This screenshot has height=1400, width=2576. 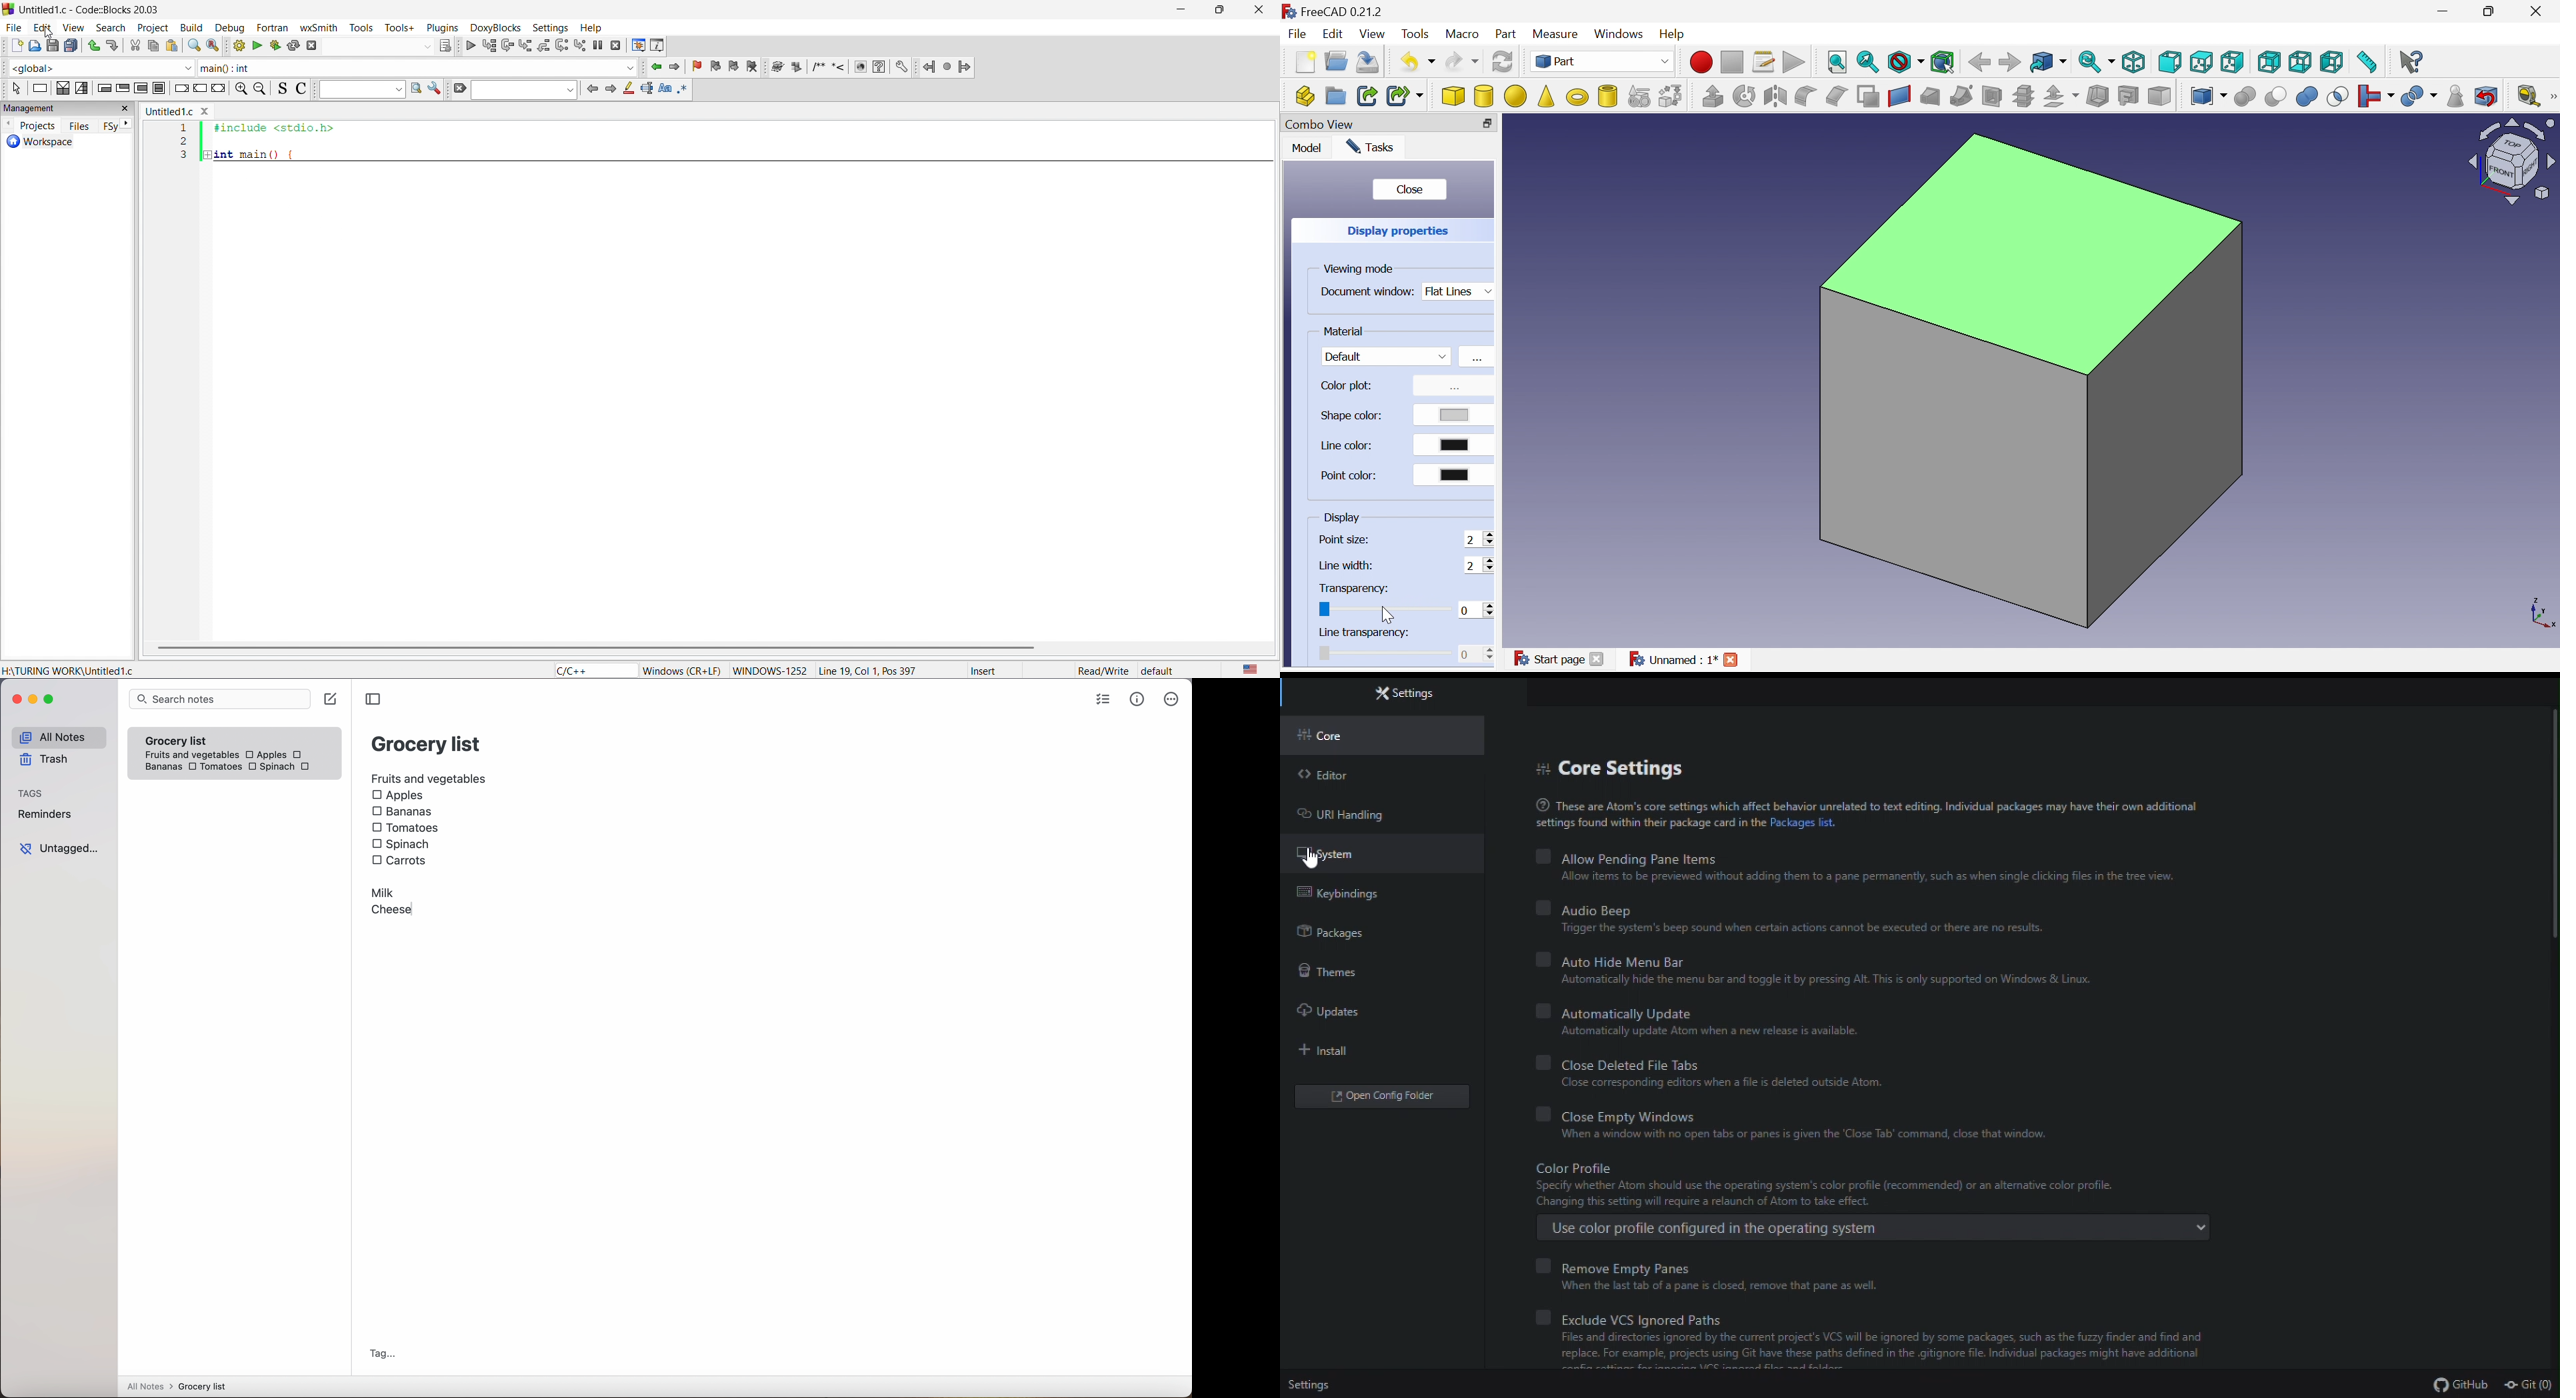 I want to click on wxsmith, so click(x=322, y=26).